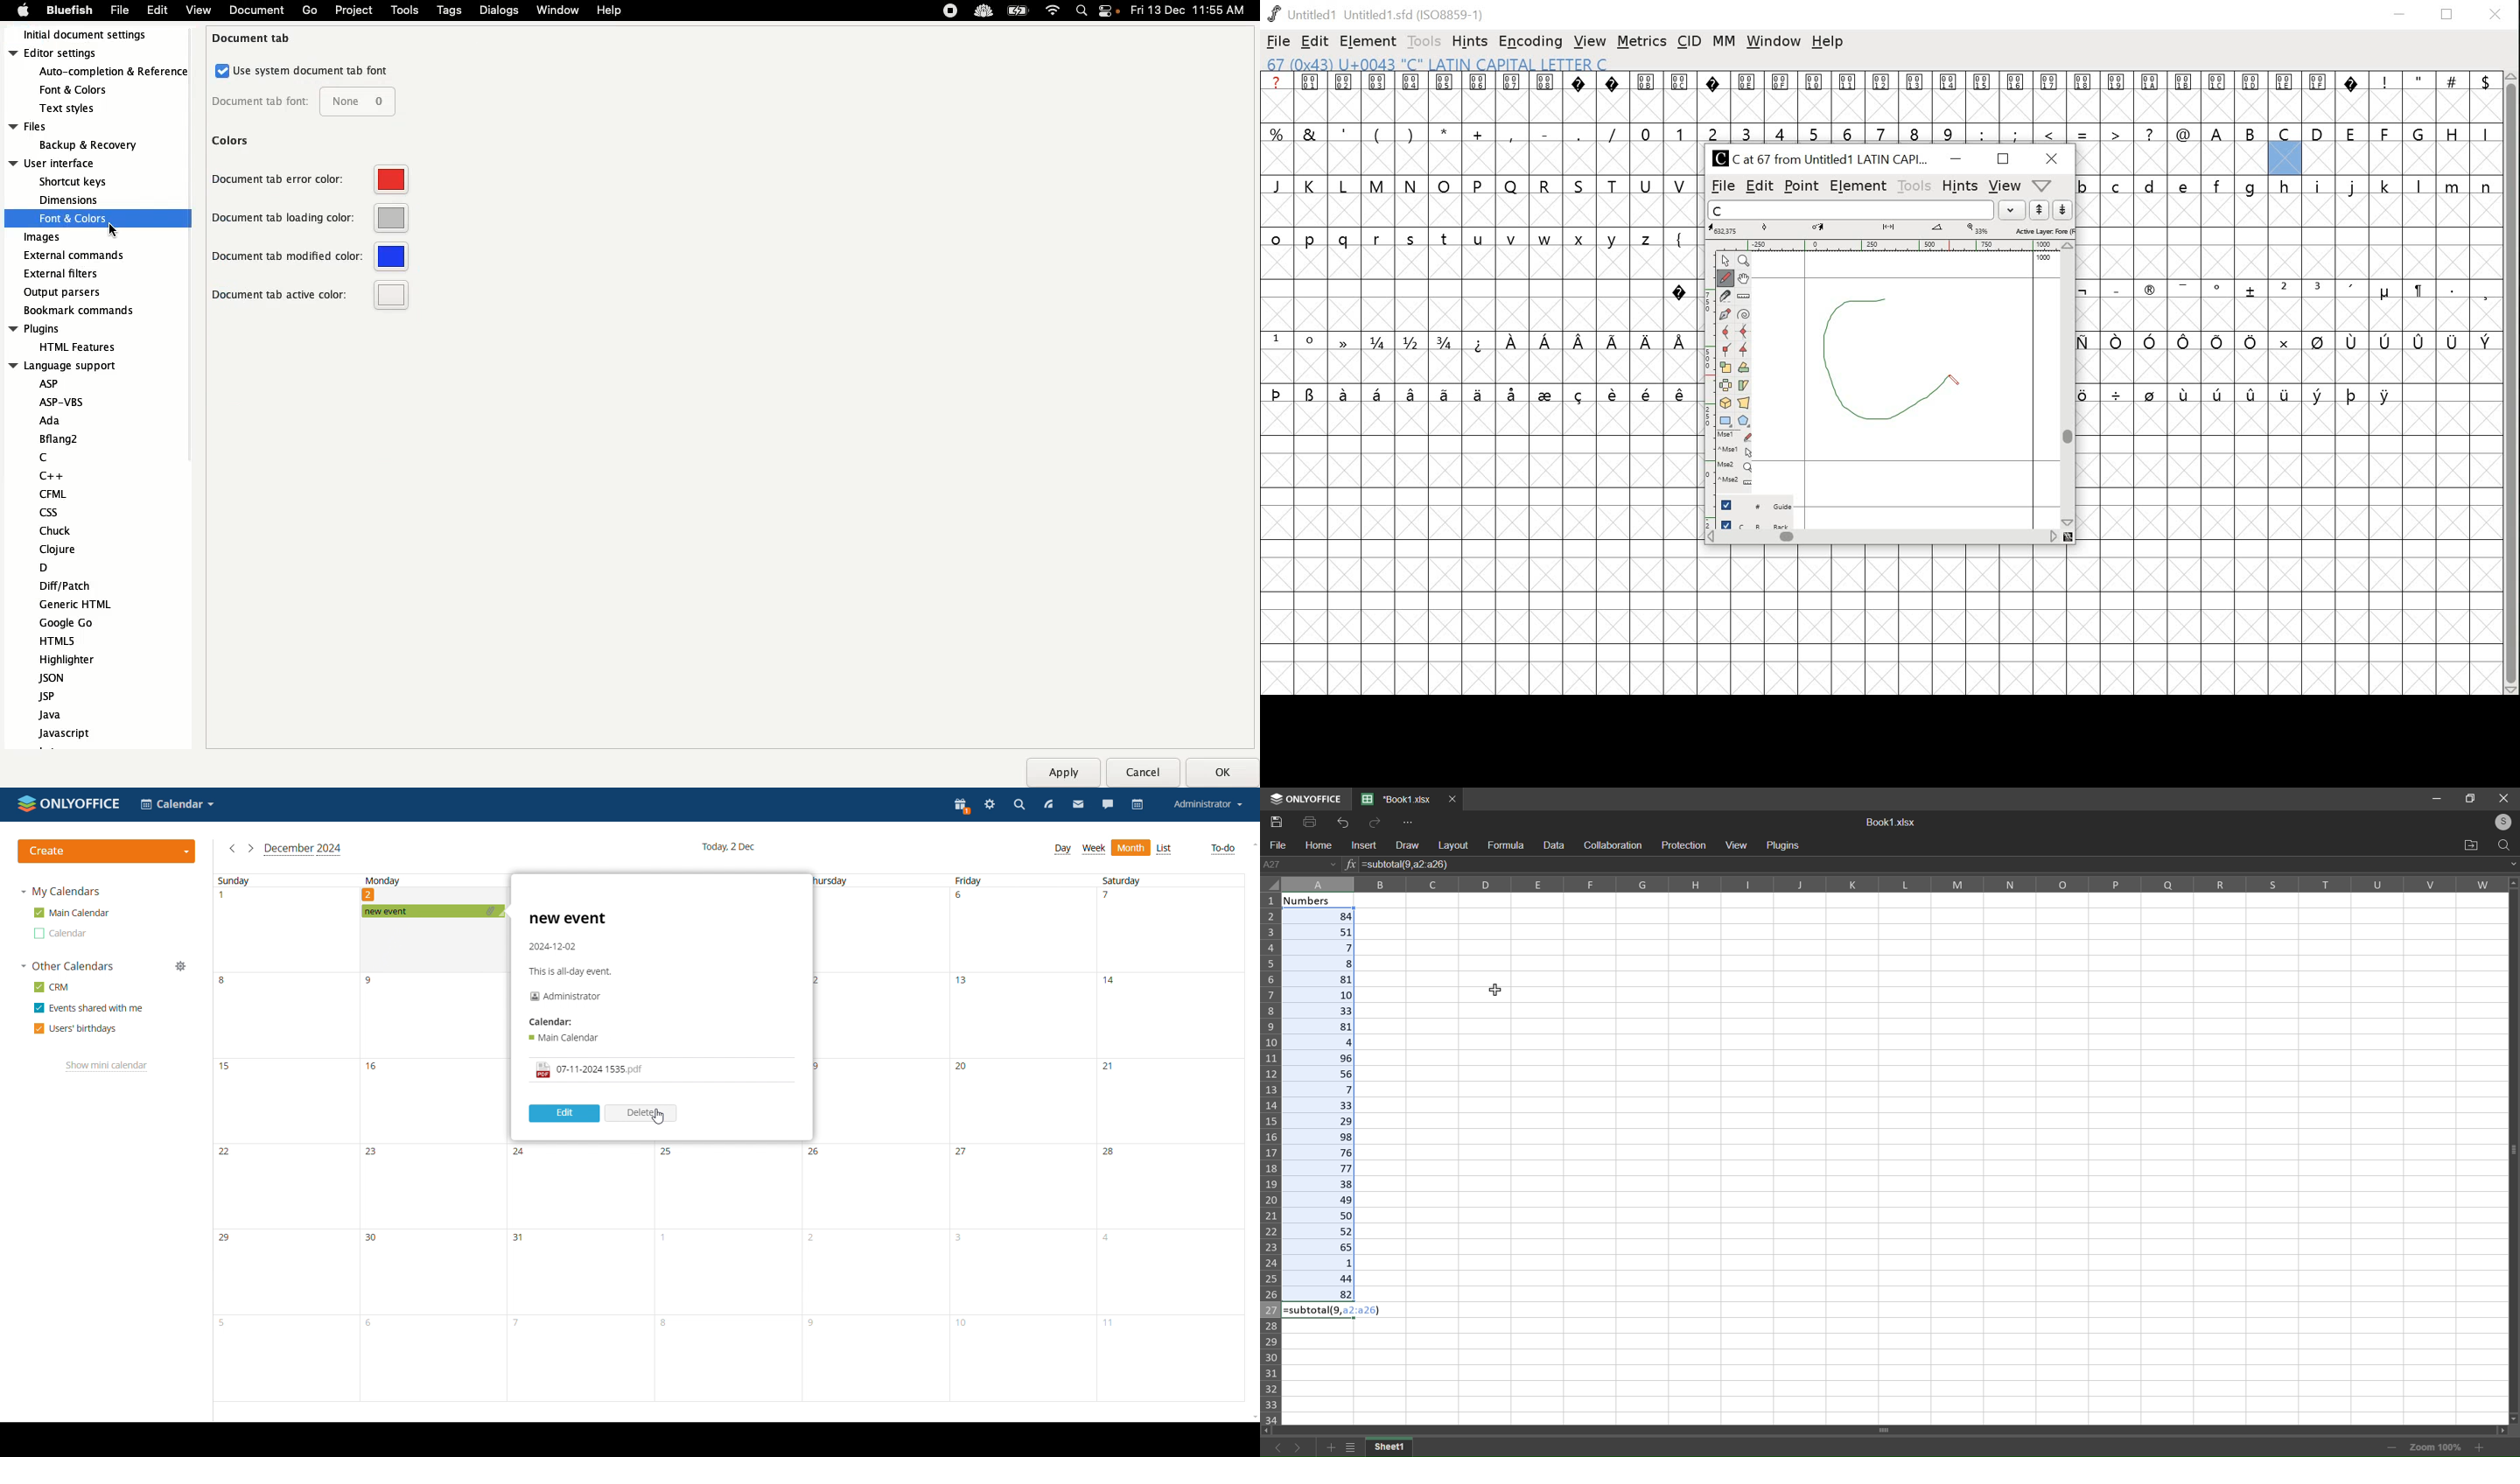 The height and width of the screenshot is (1484, 2520). Describe the element at coordinates (1406, 845) in the screenshot. I see `draw` at that location.